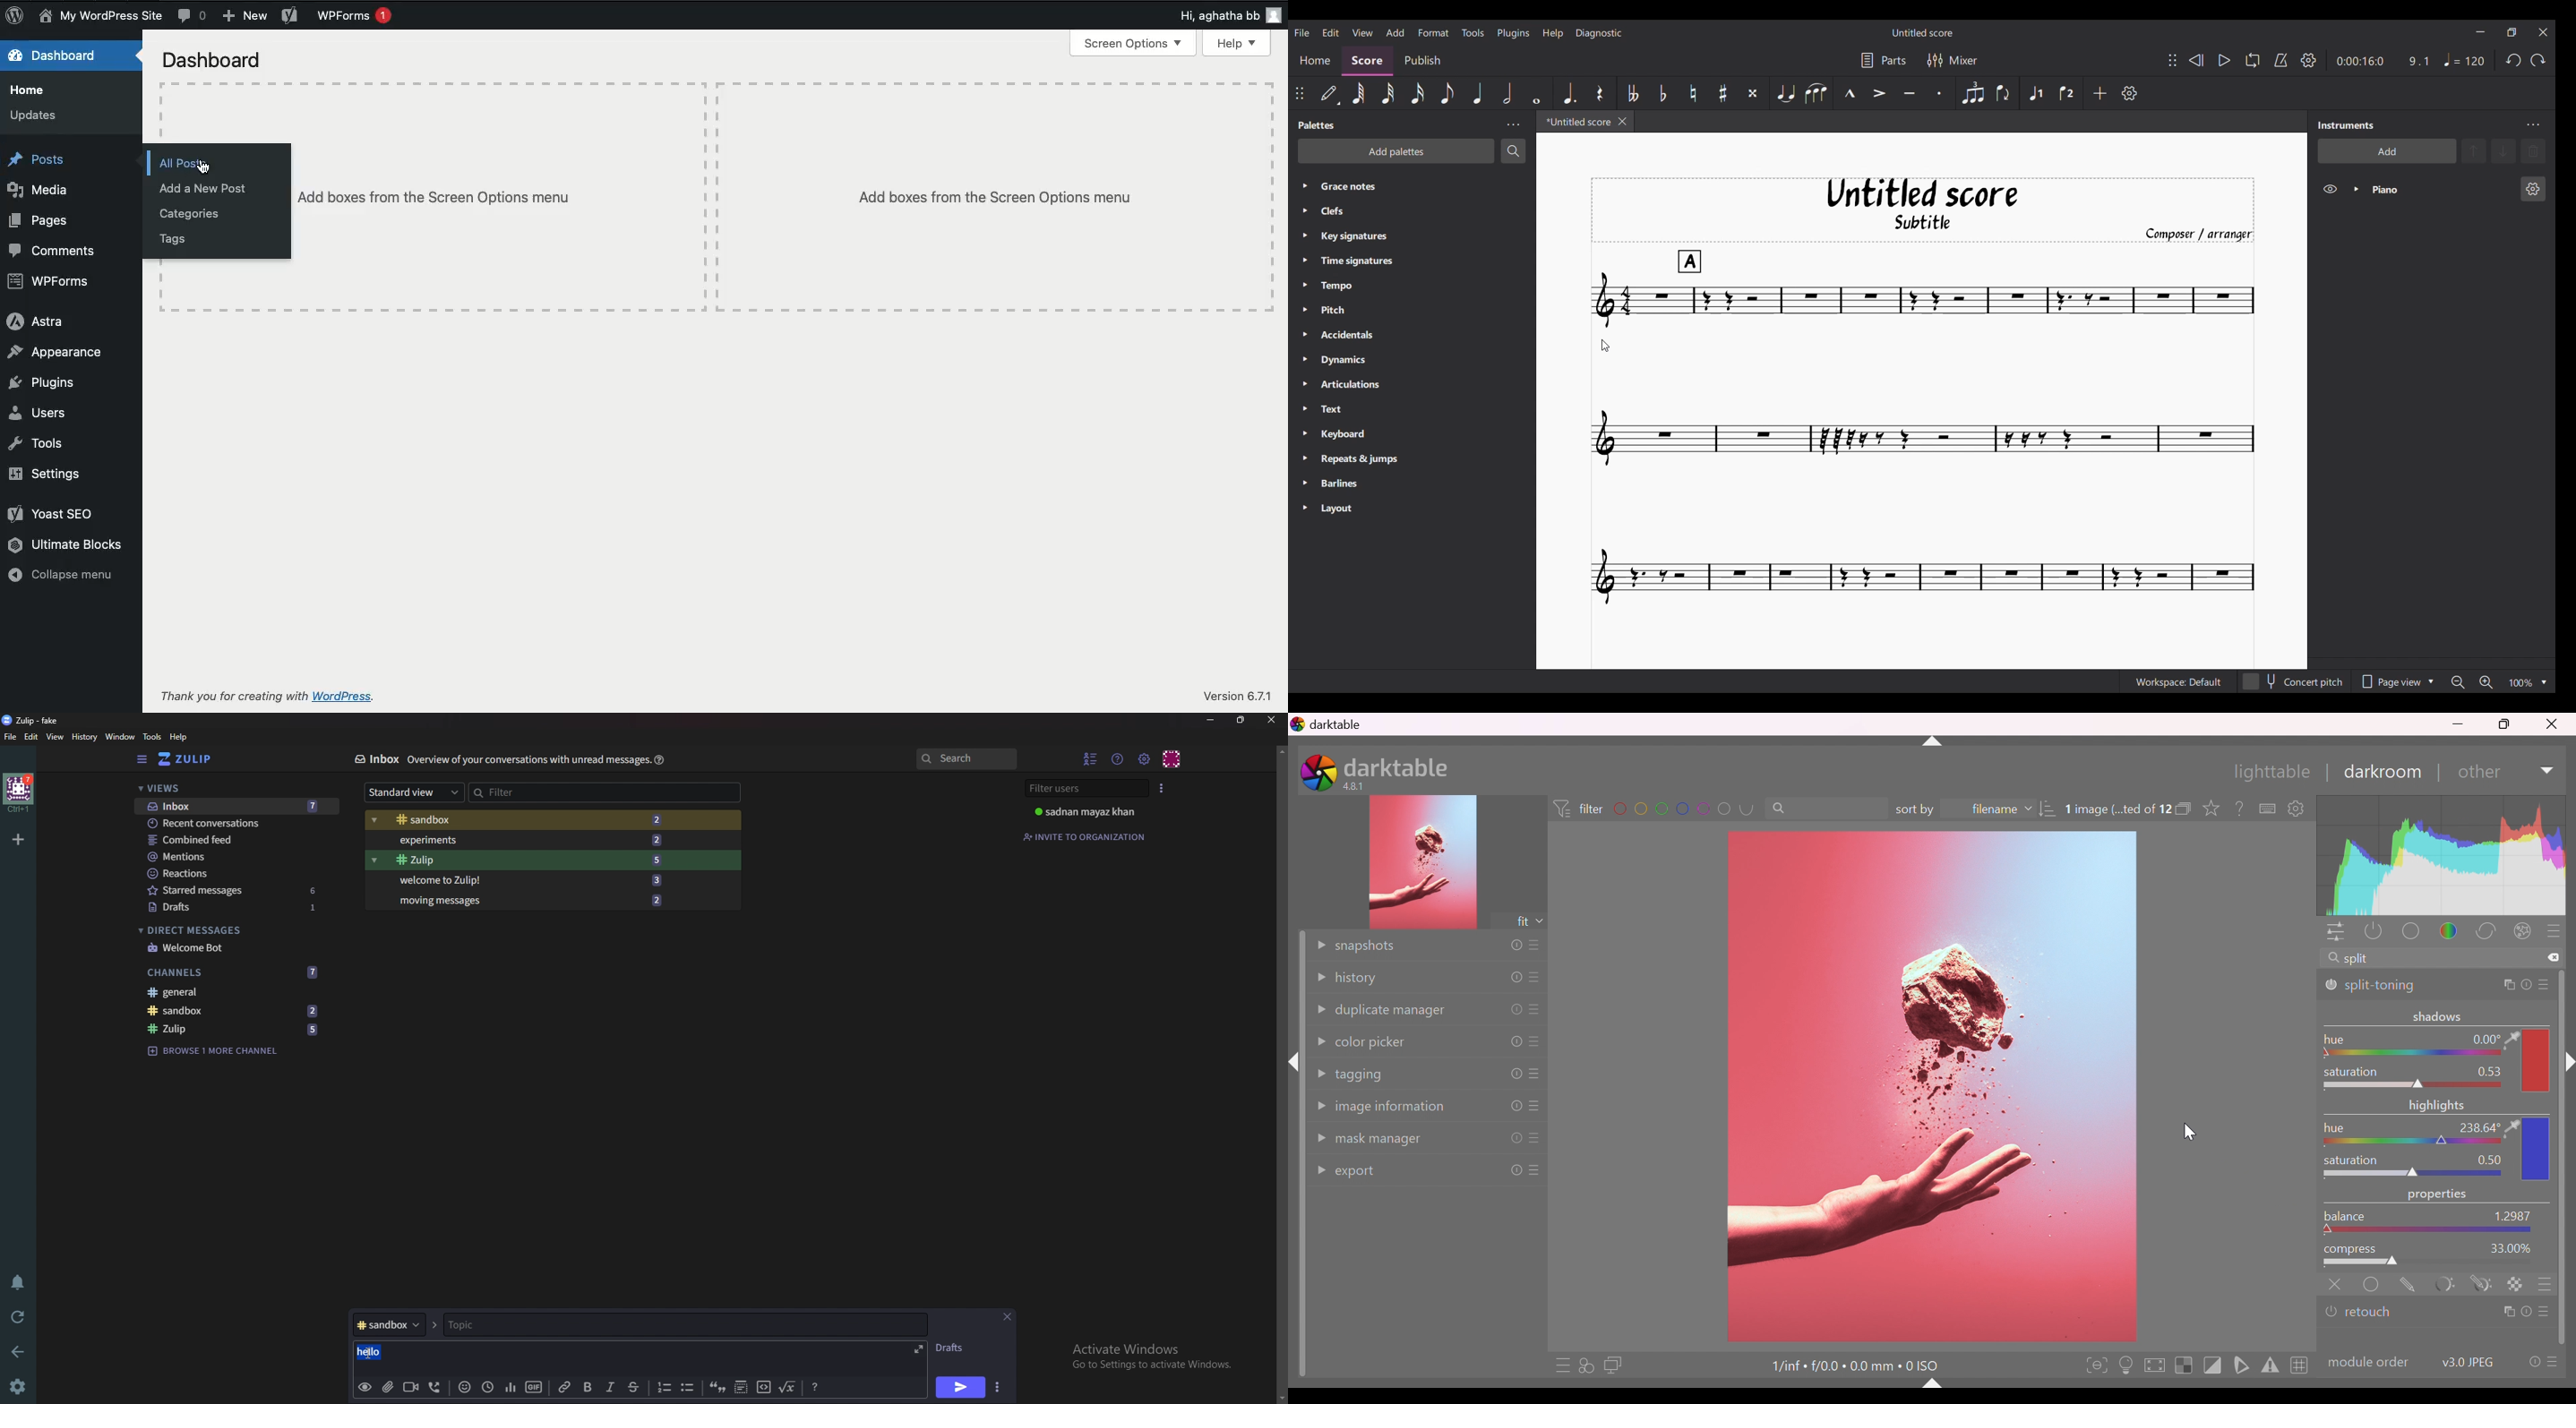 This screenshot has width=2576, height=1428. What do you see at coordinates (32, 739) in the screenshot?
I see `Edit` at bounding box center [32, 739].